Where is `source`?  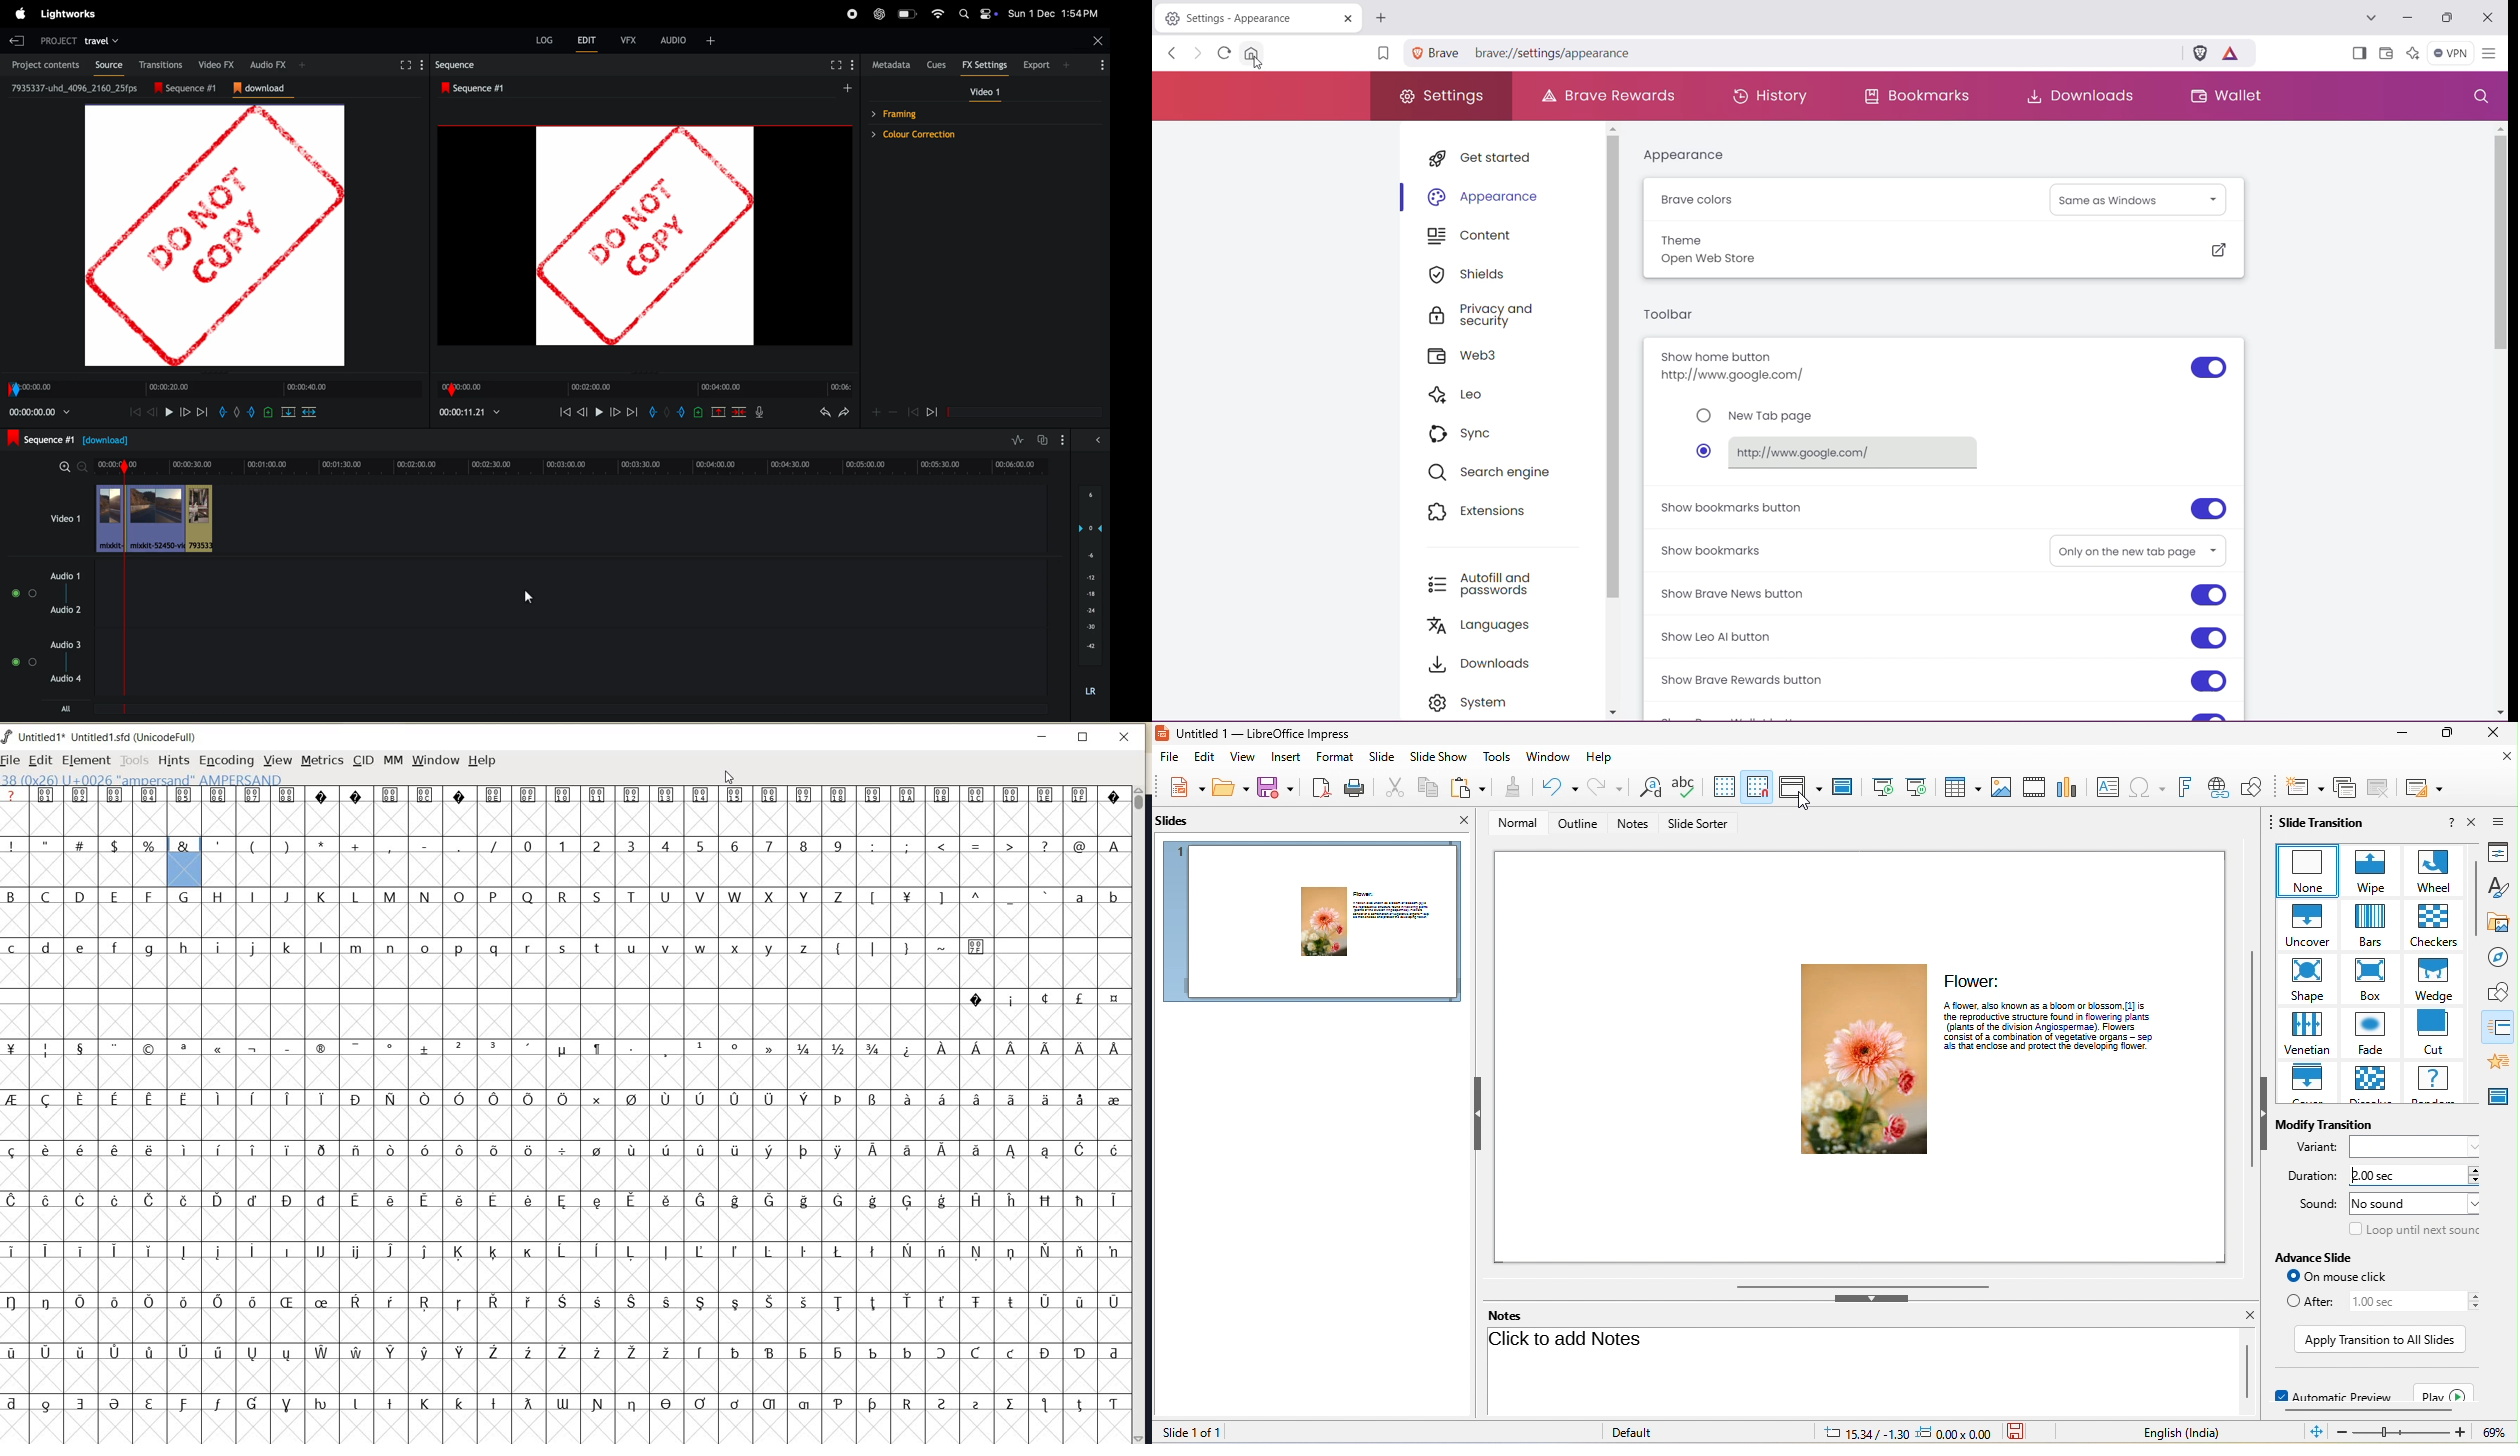
source is located at coordinates (105, 65).